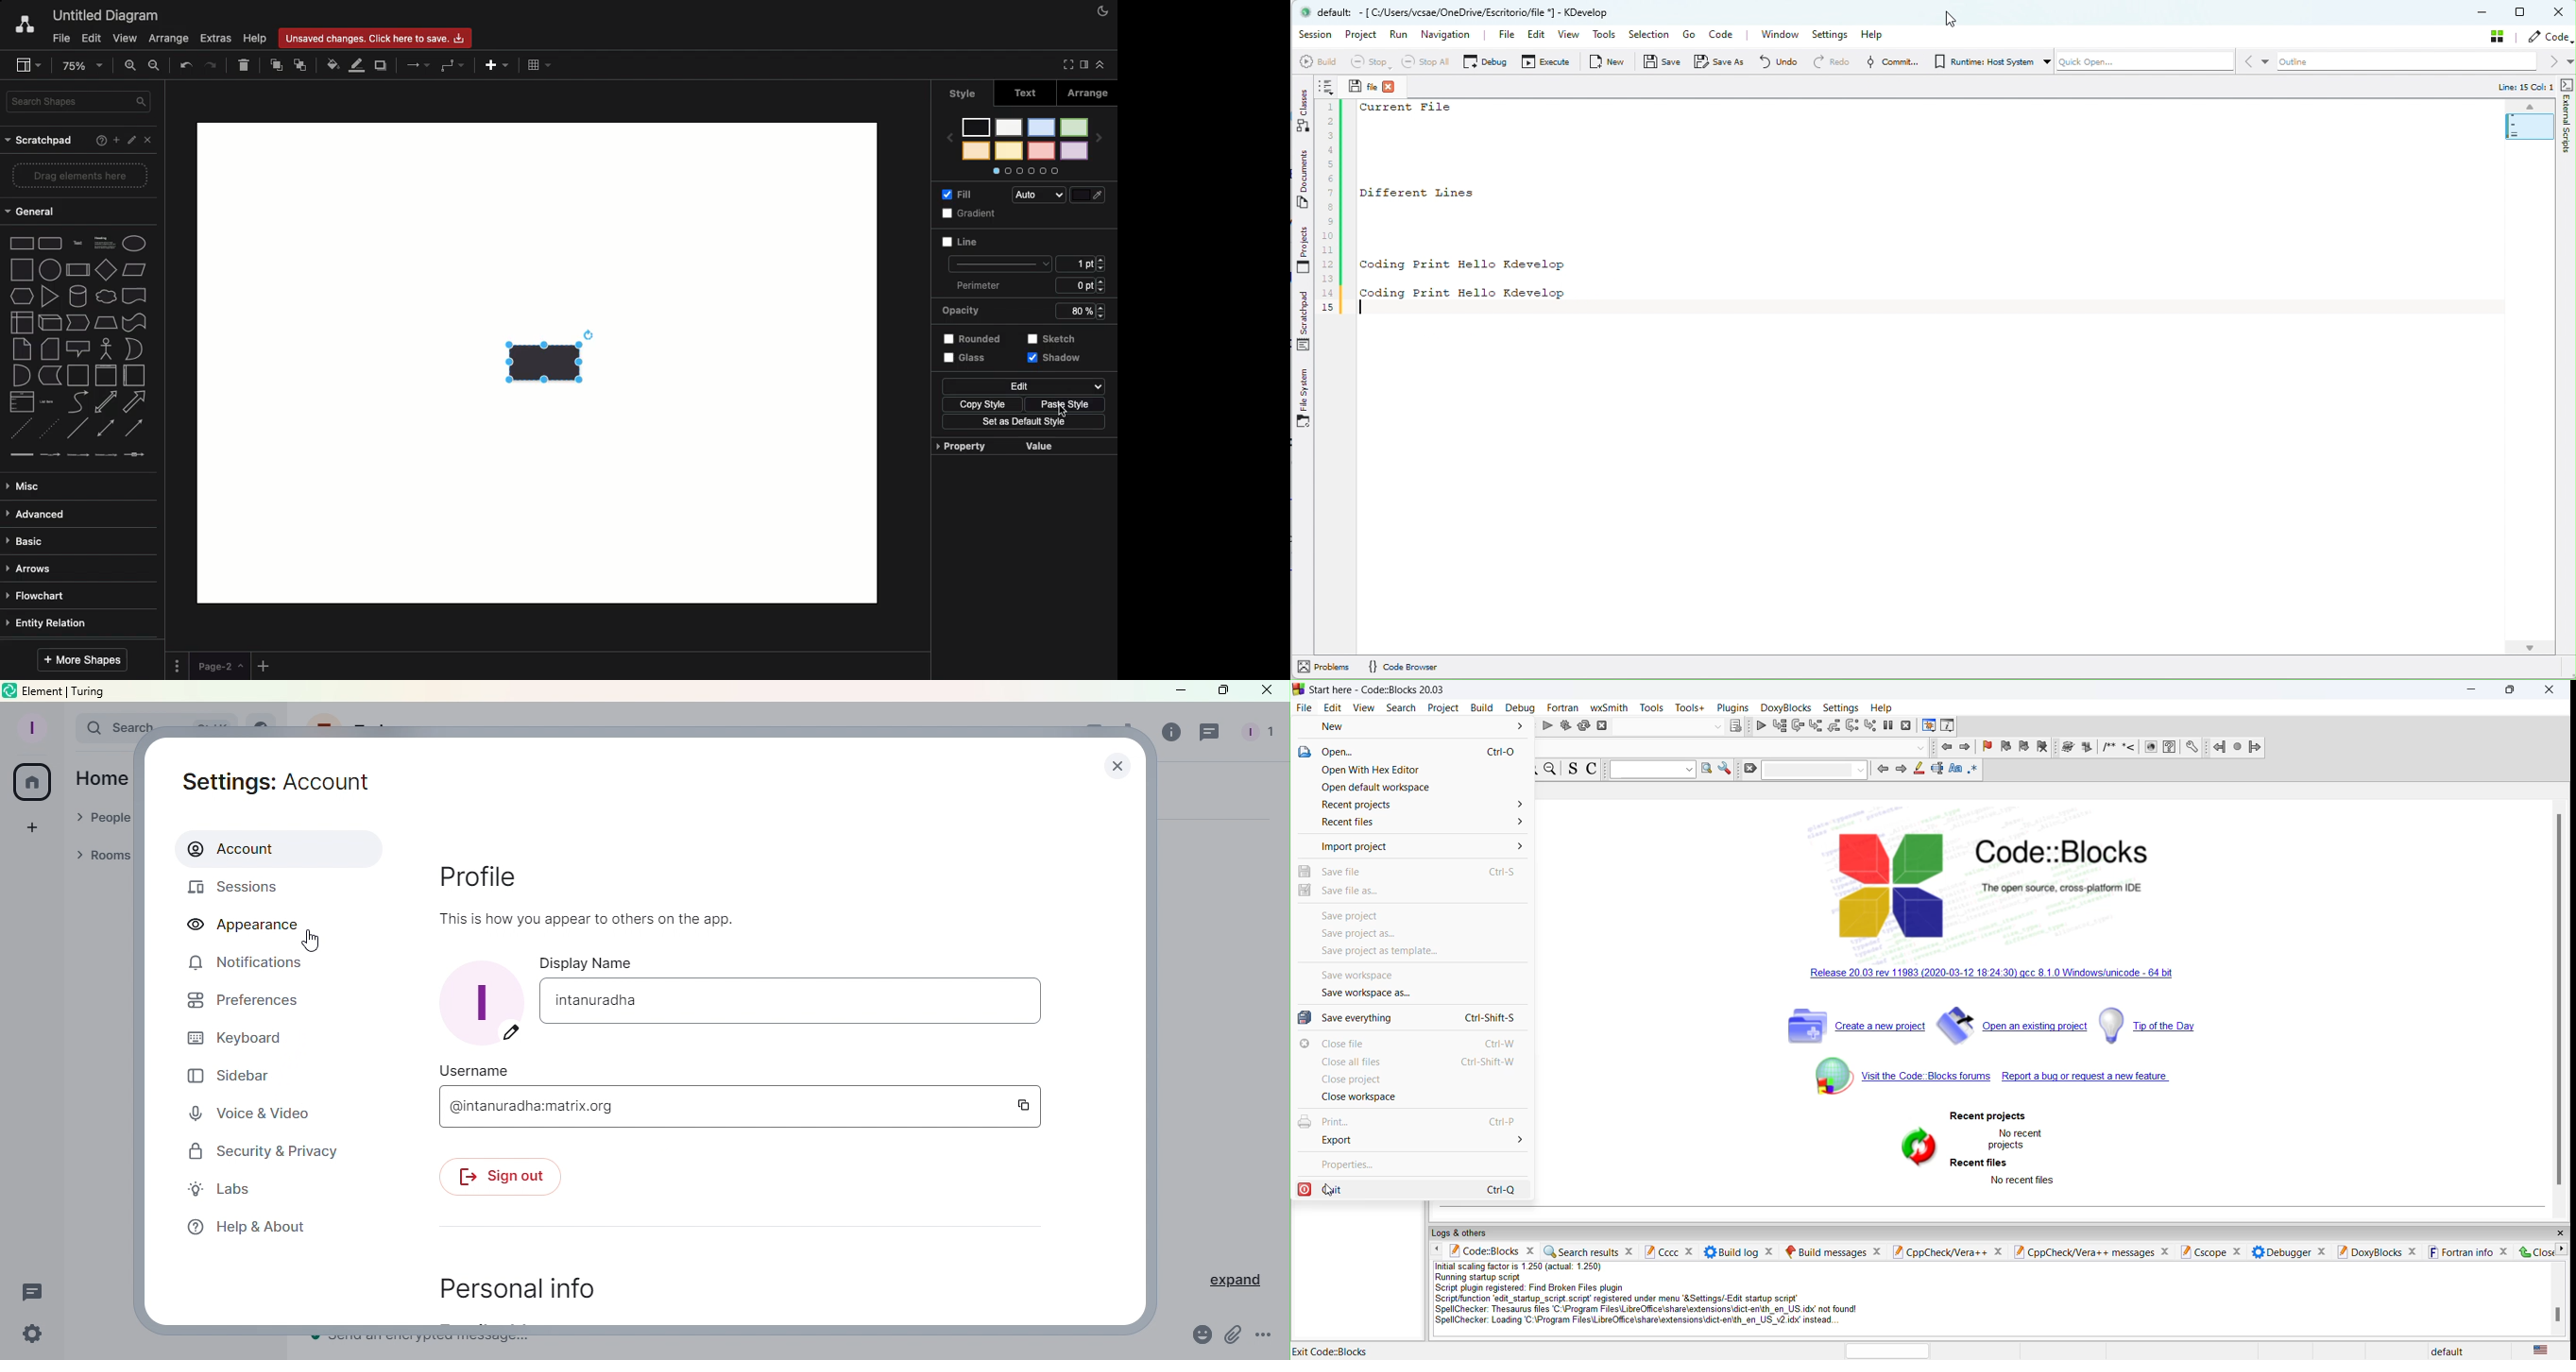 This screenshot has width=2576, height=1372. I want to click on Edit, so click(1533, 37).